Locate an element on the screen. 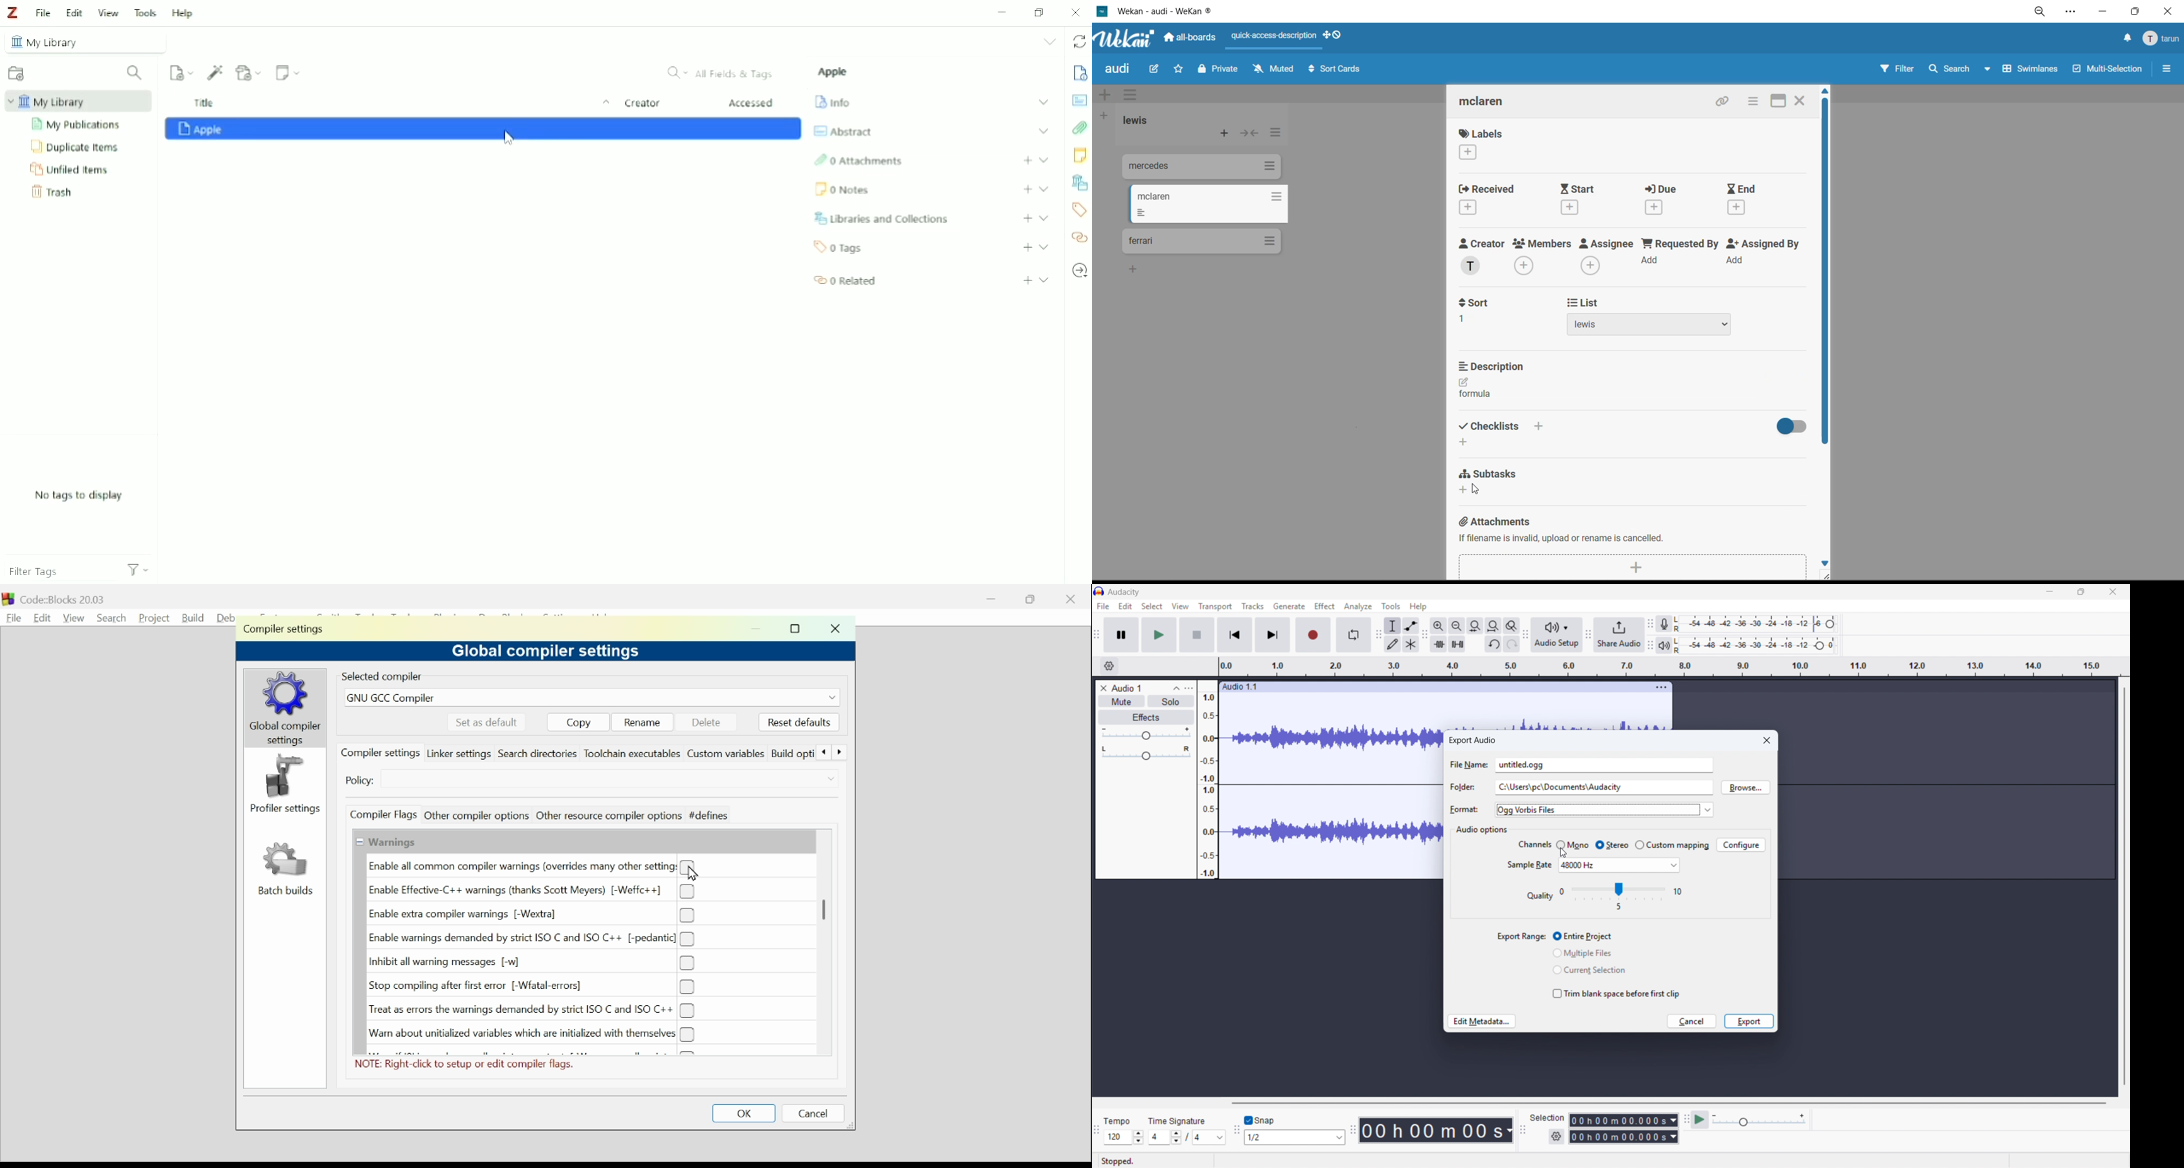 This screenshot has height=1176, width=2184. Locate is located at coordinates (1080, 271).